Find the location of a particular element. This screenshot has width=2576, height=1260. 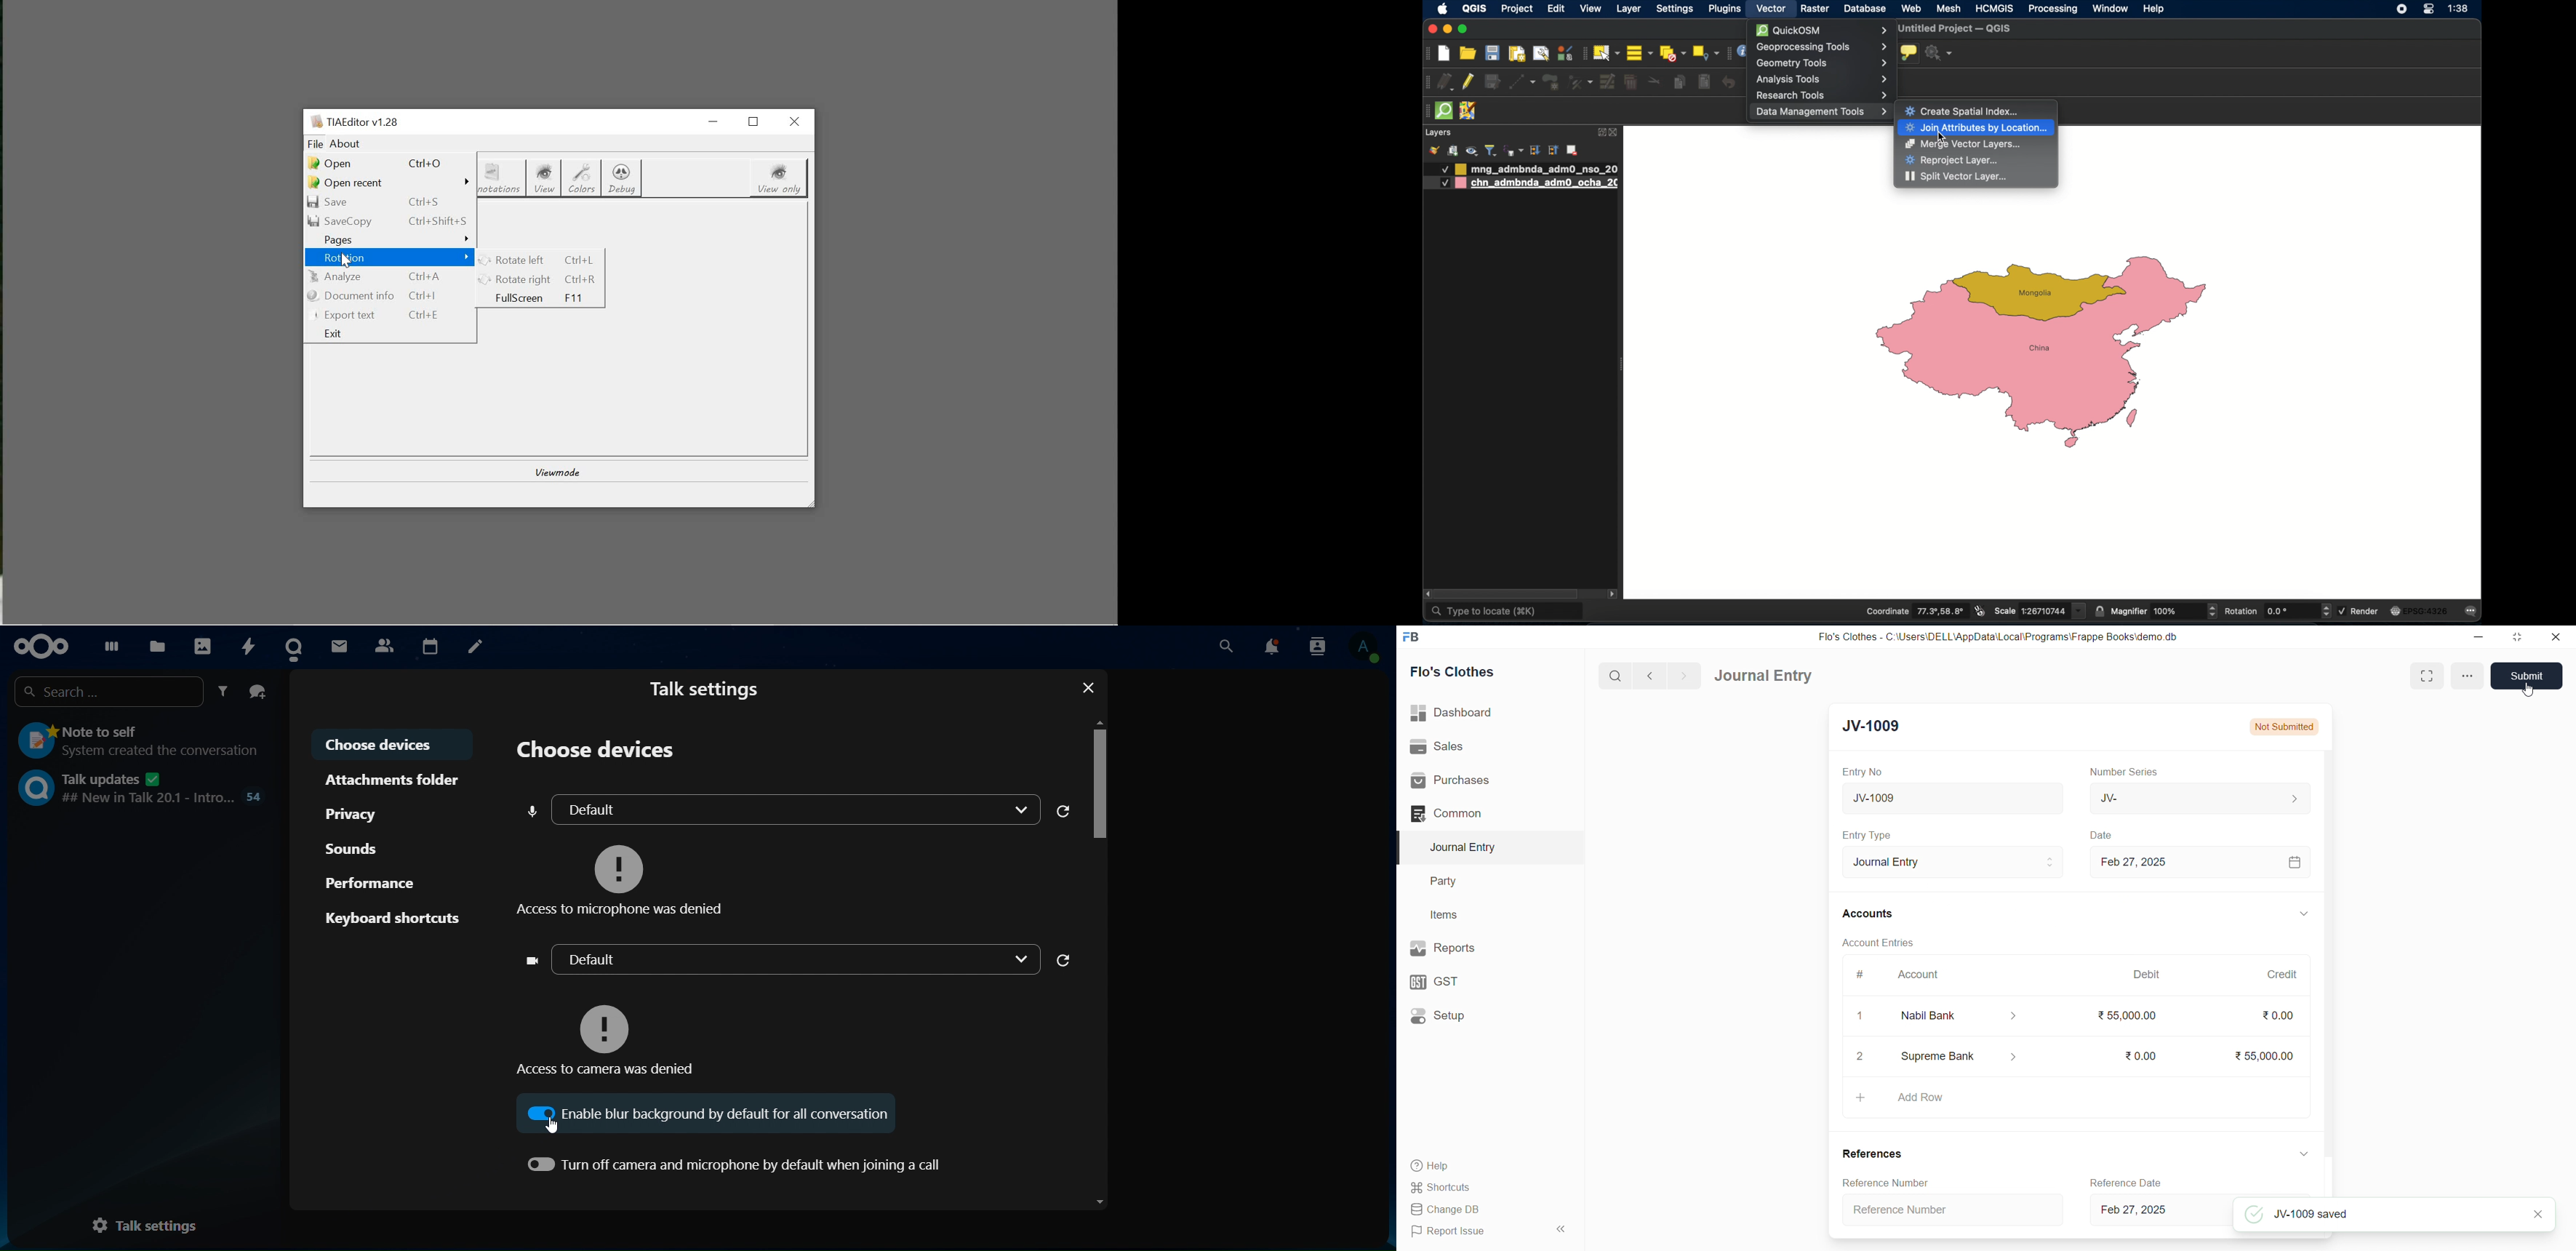

logo is located at coordinates (1415, 636).